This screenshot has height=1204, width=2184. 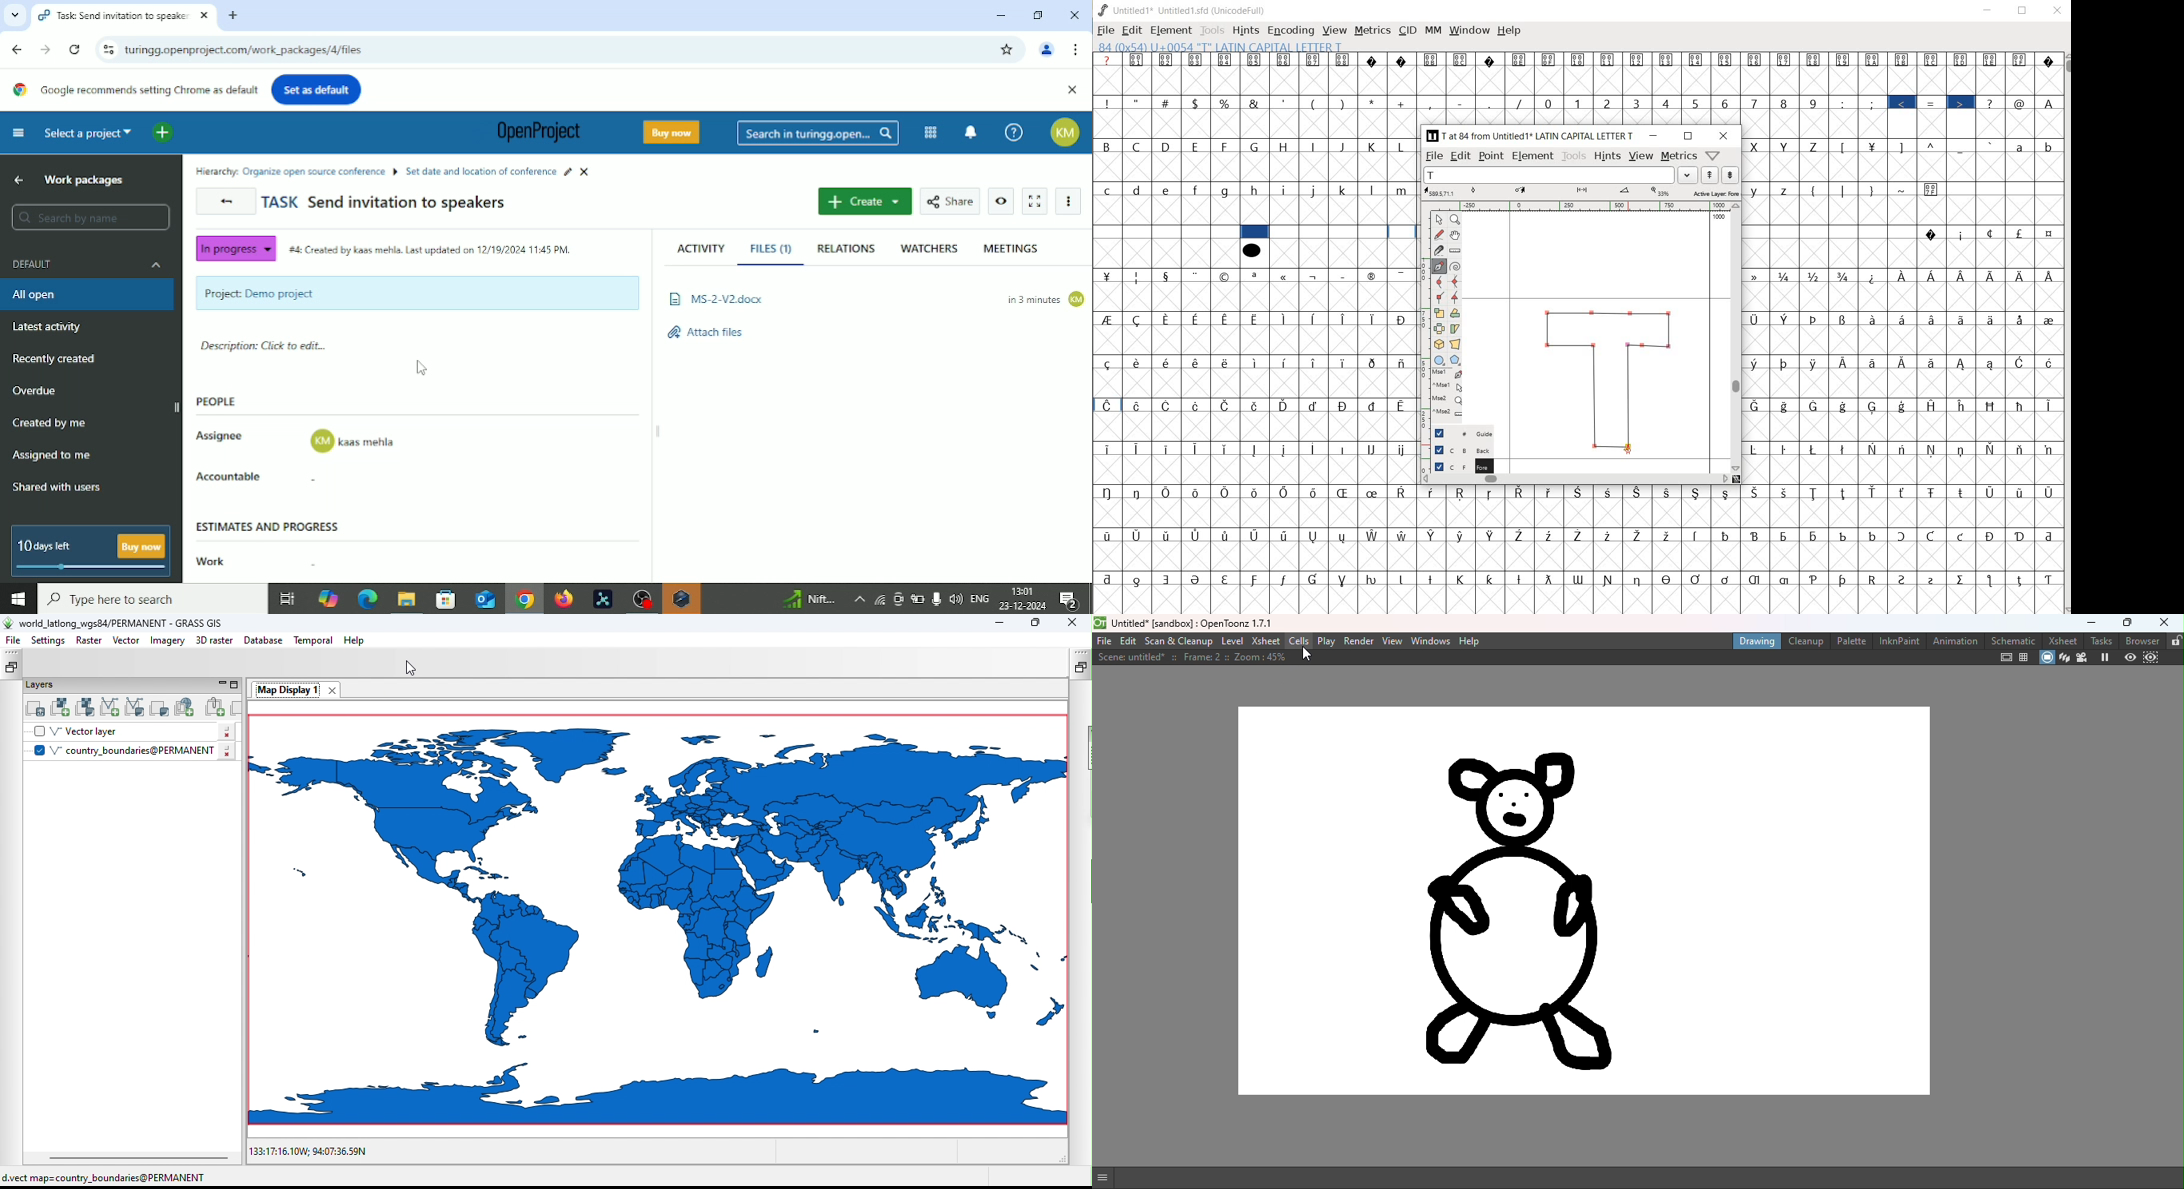 What do you see at coordinates (1433, 31) in the screenshot?
I see `mm` at bounding box center [1433, 31].